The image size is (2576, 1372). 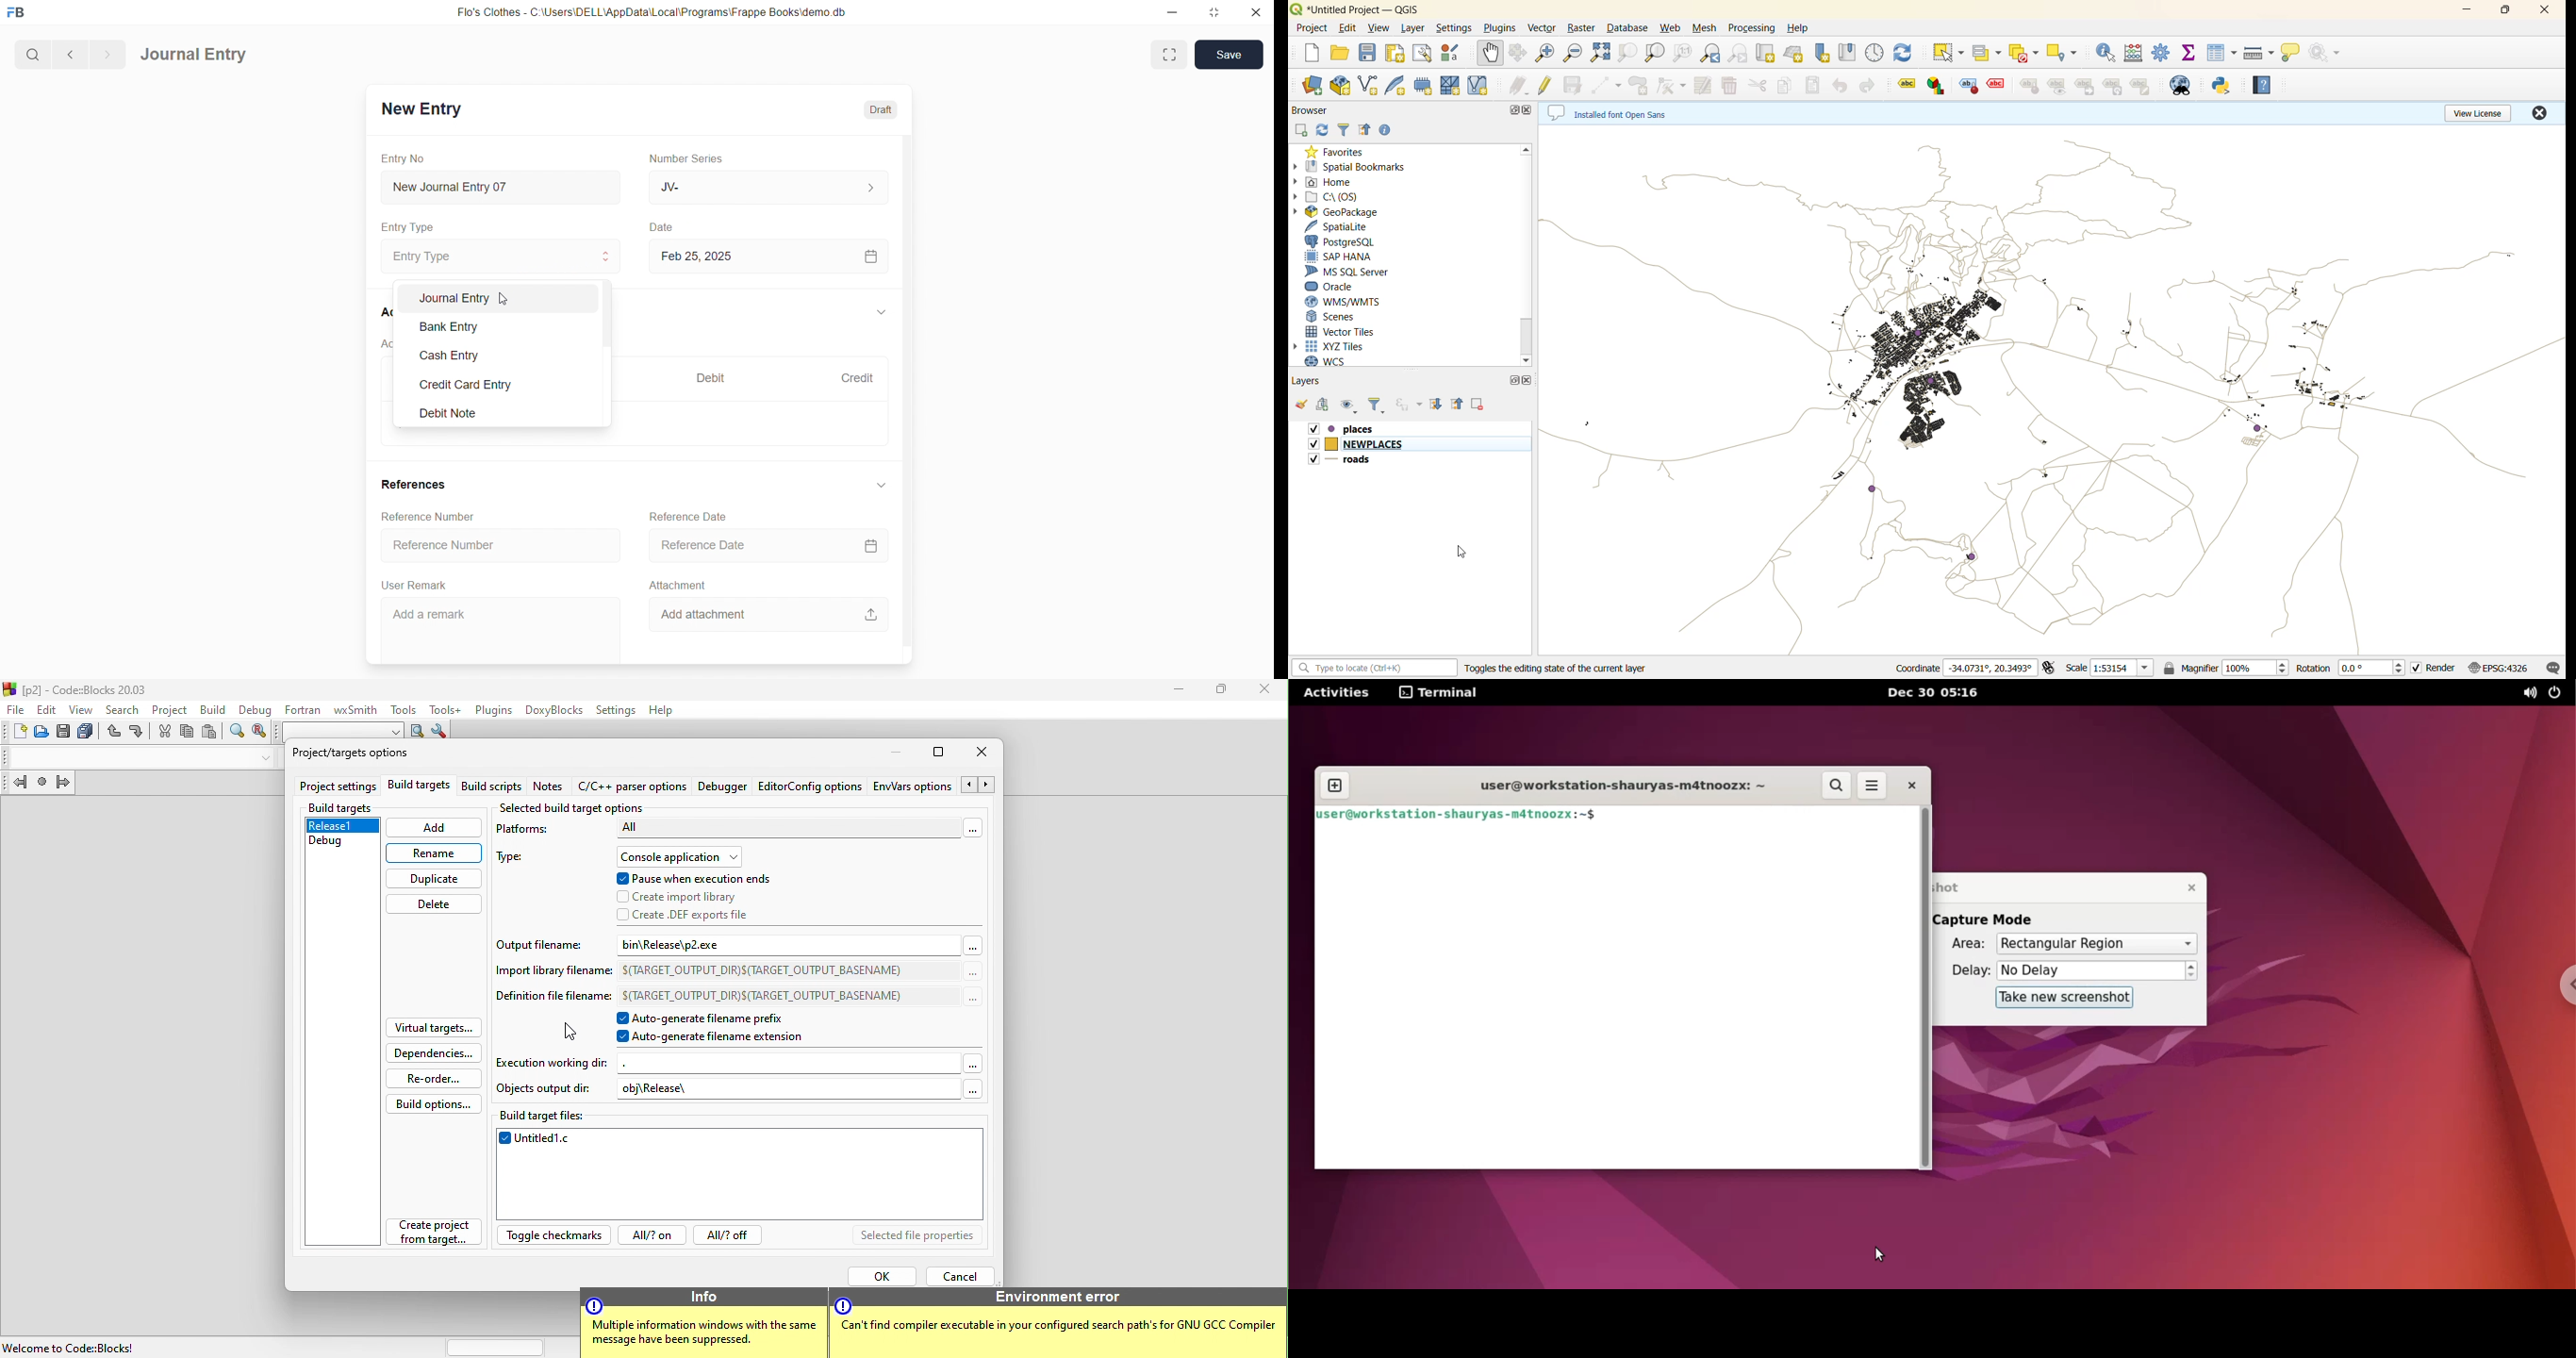 I want to click on add, so click(x=435, y=828).